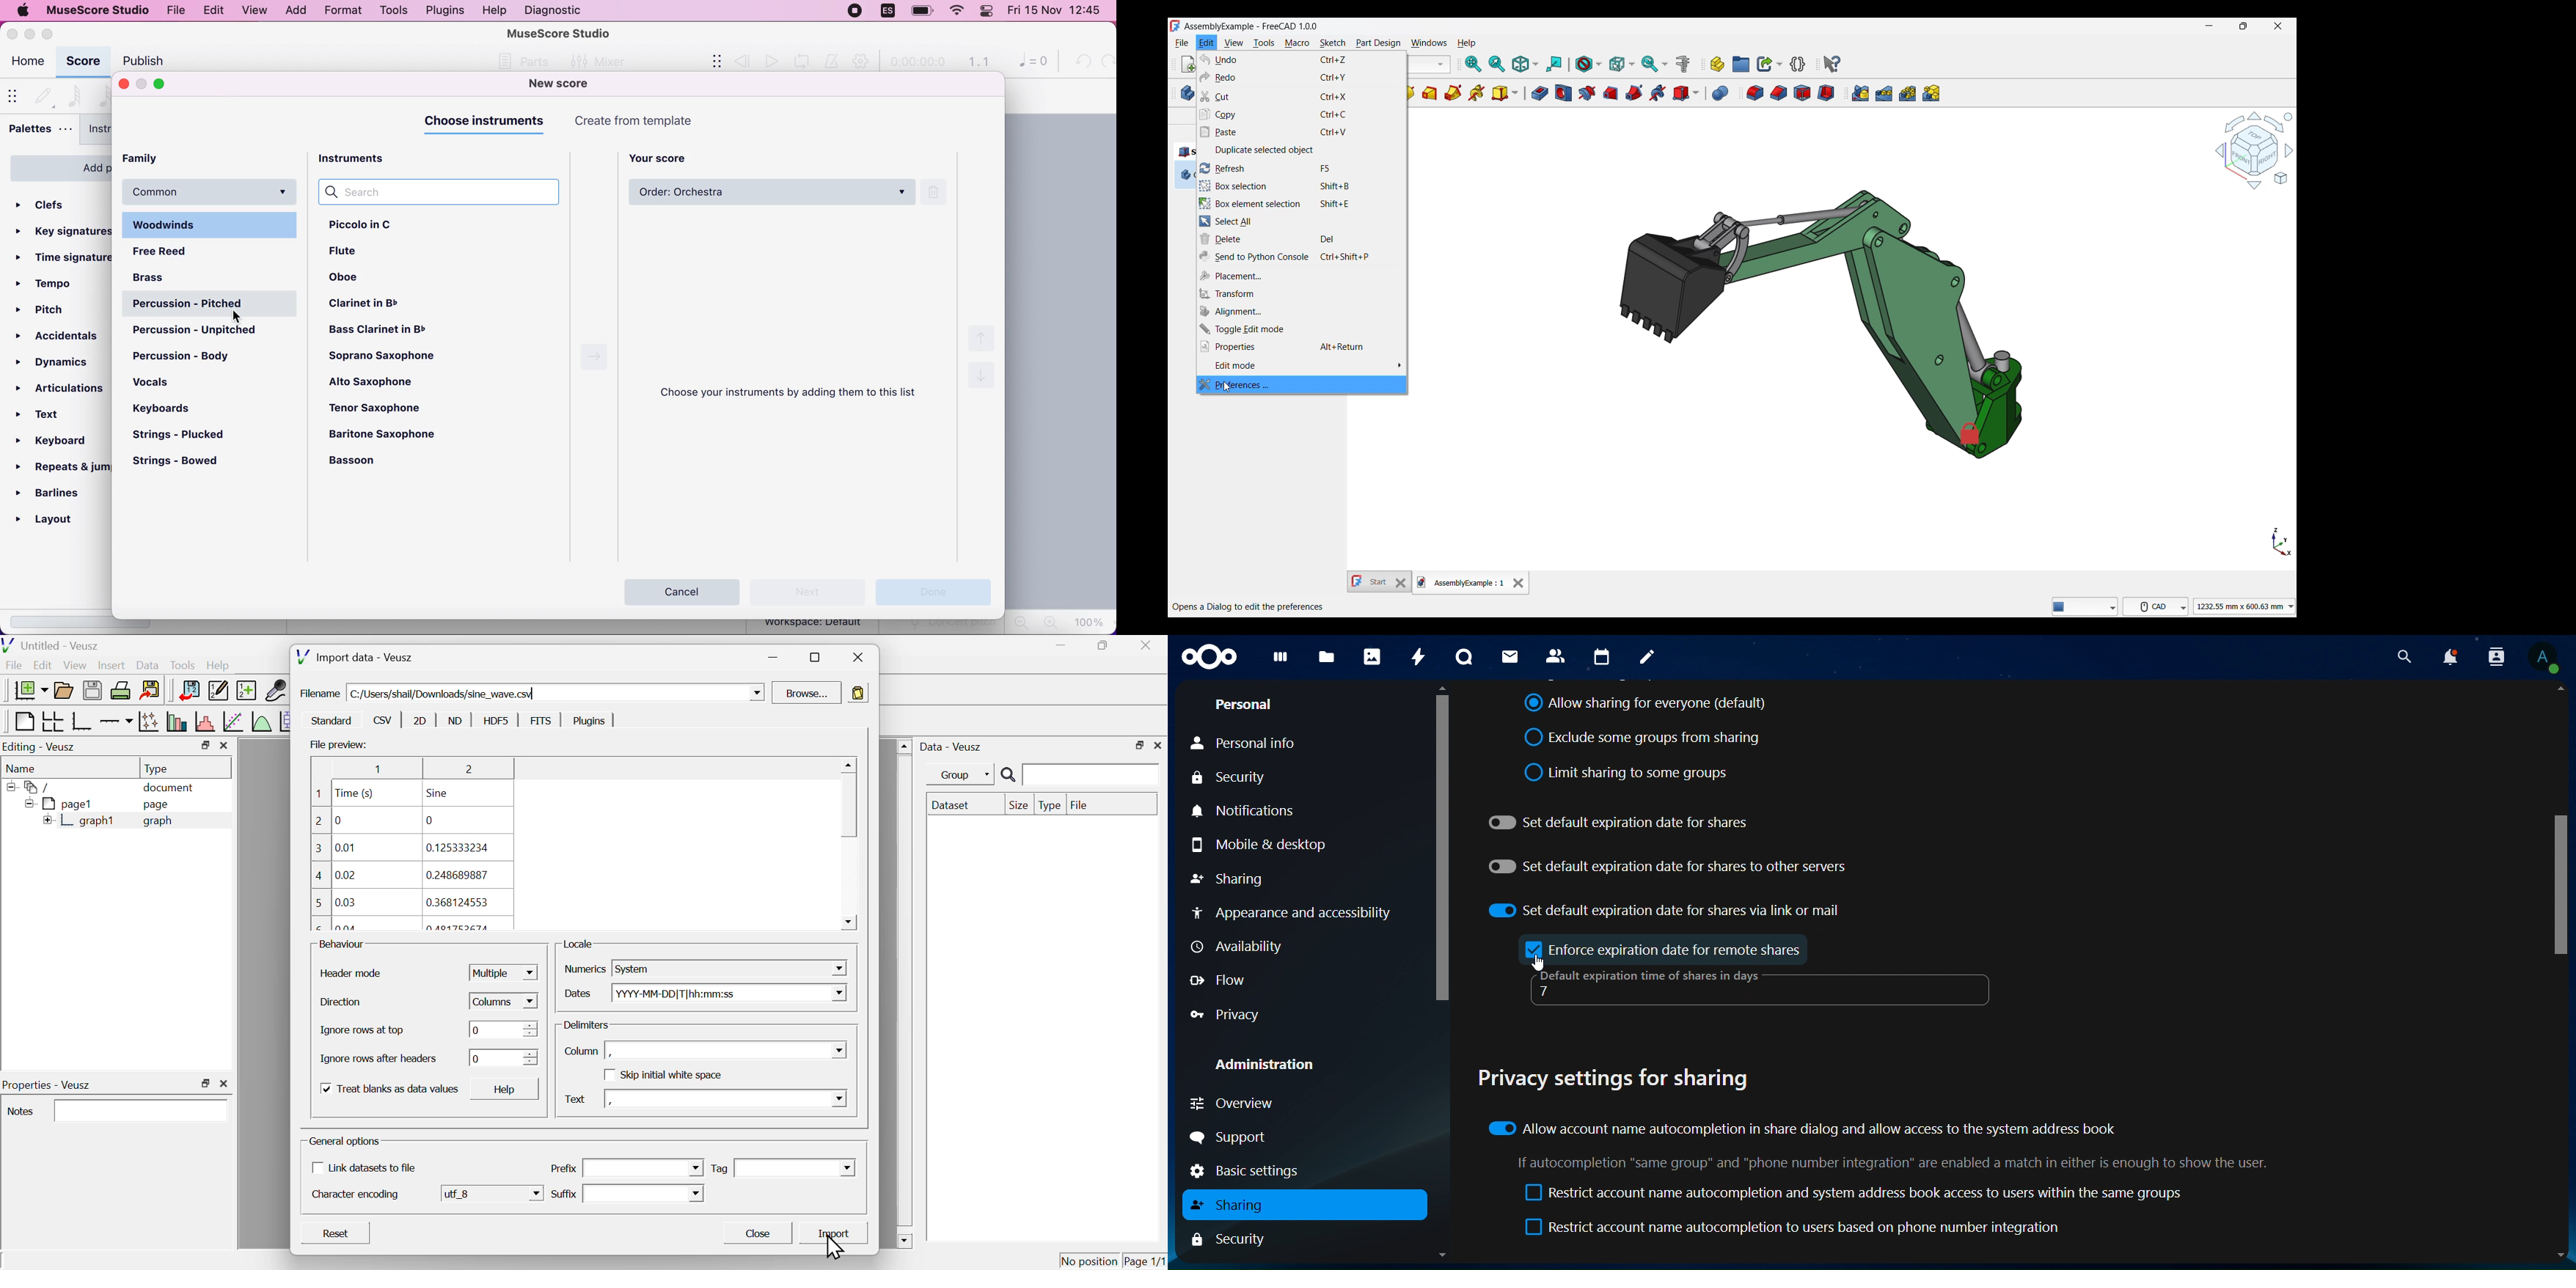  I want to click on Select all, so click(1302, 222).